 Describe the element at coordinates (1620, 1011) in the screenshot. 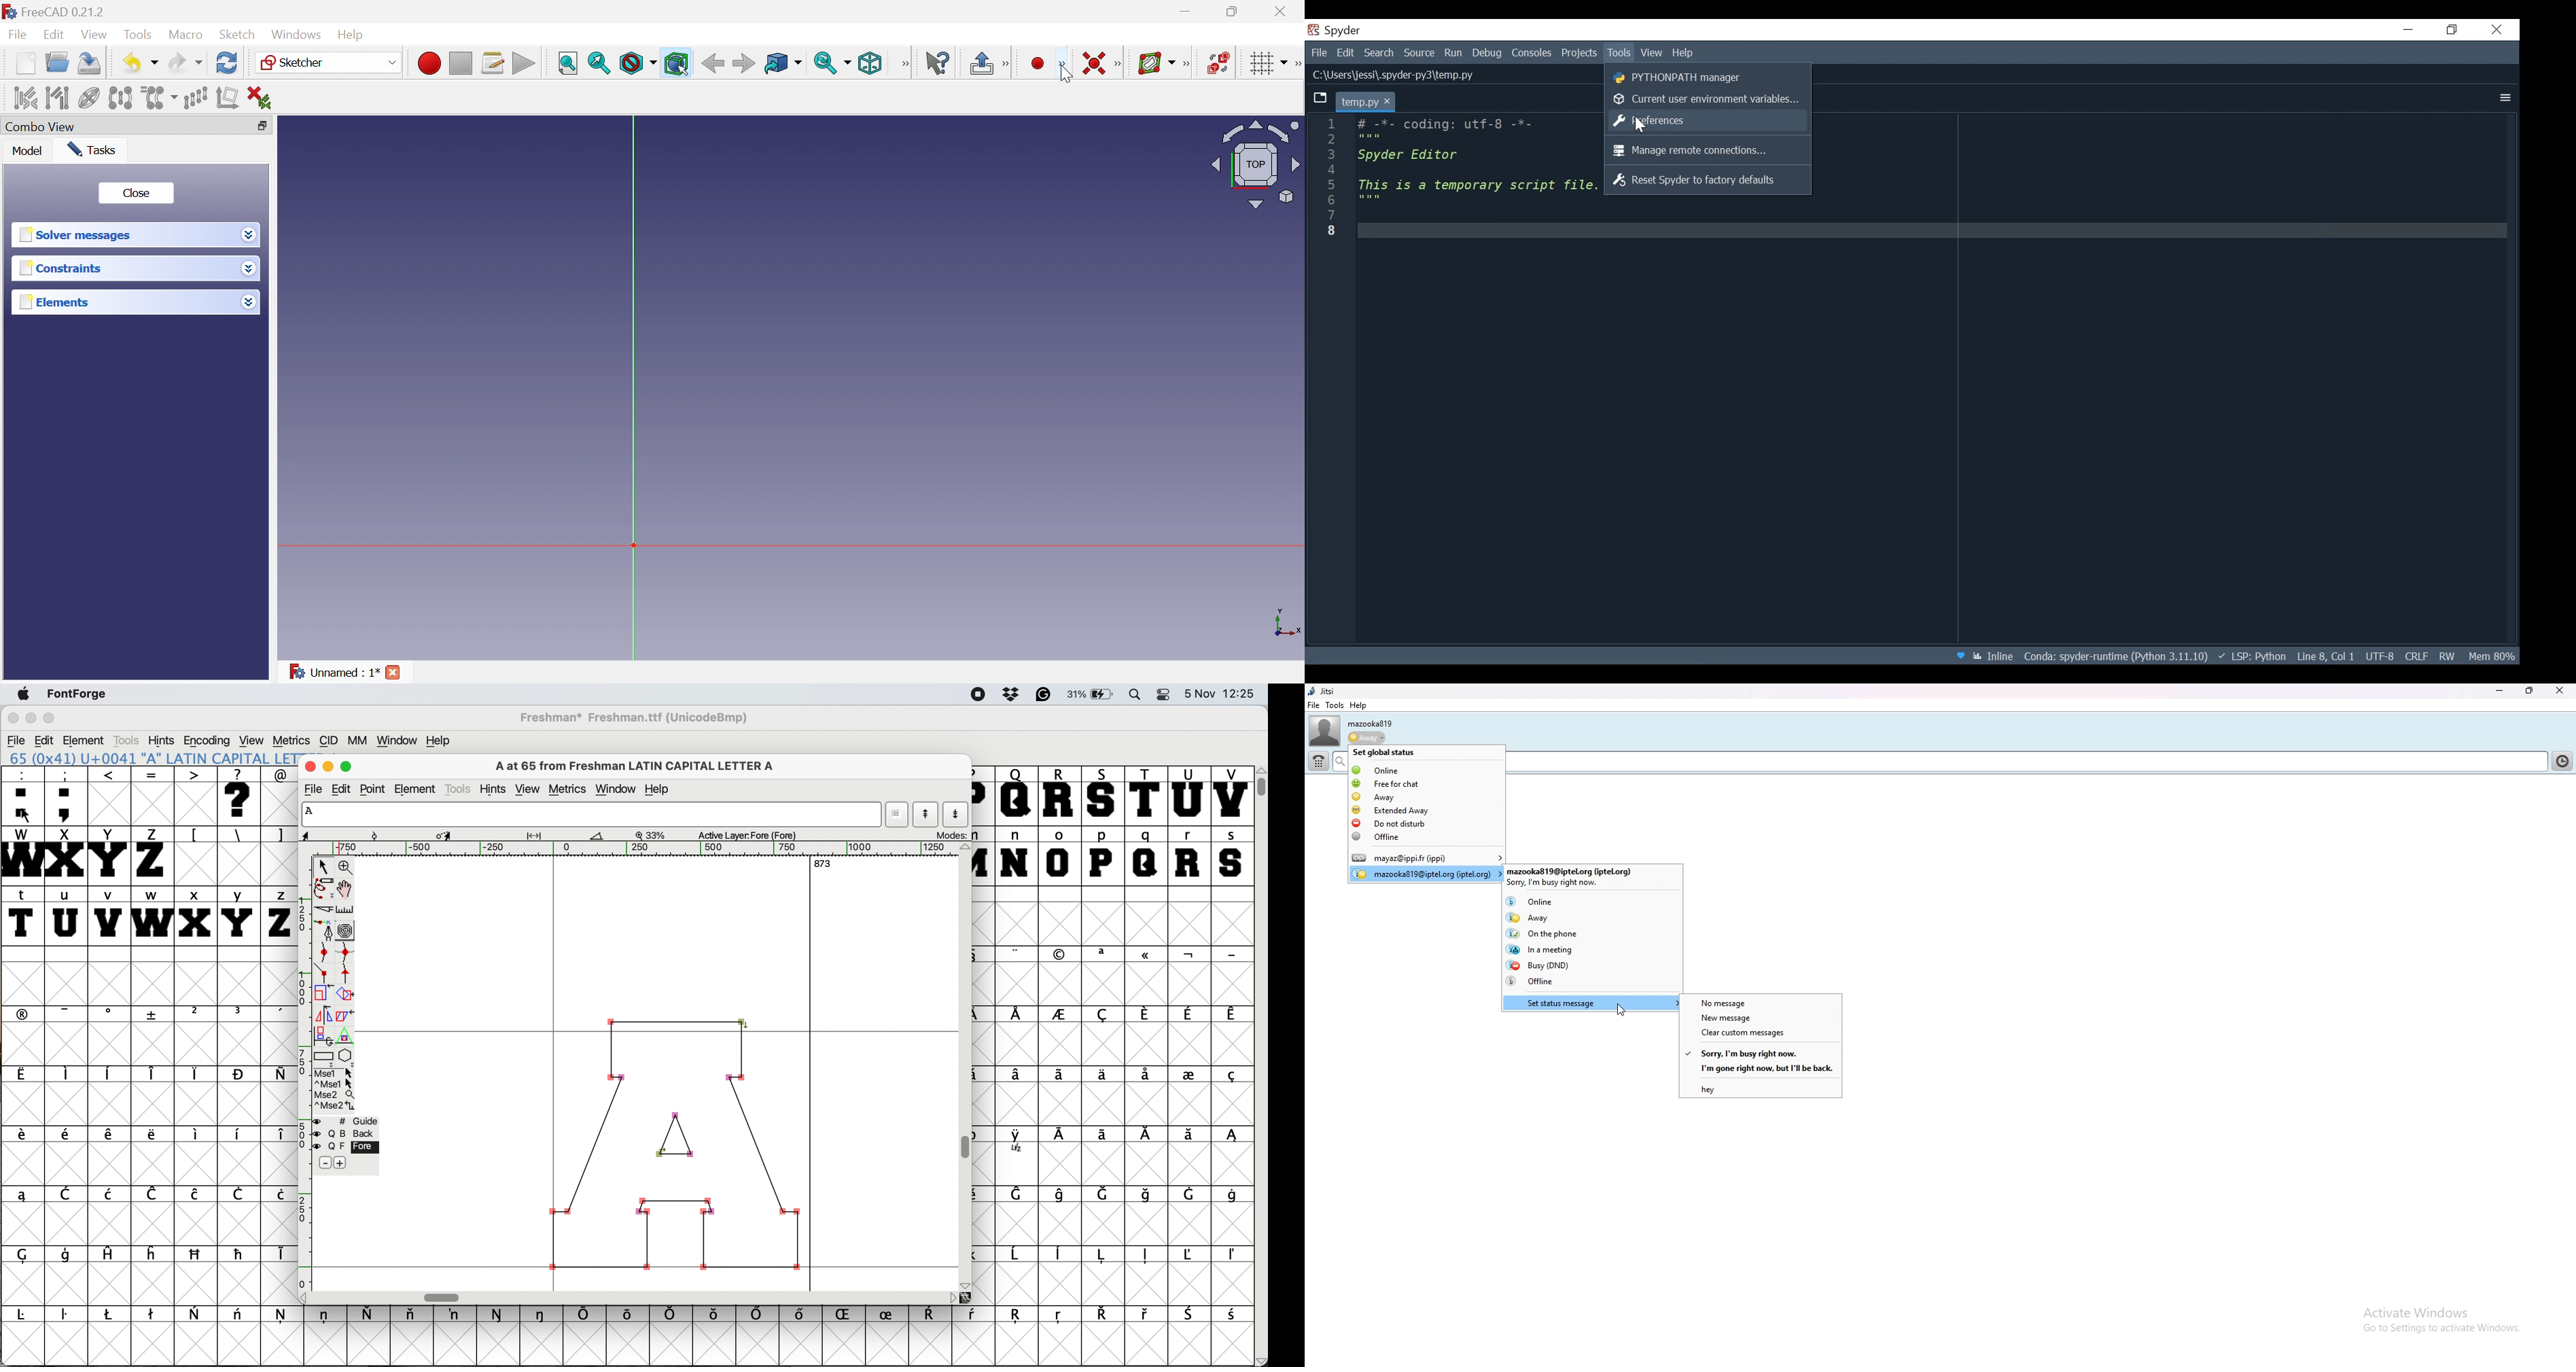

I see `cursor` at that location.